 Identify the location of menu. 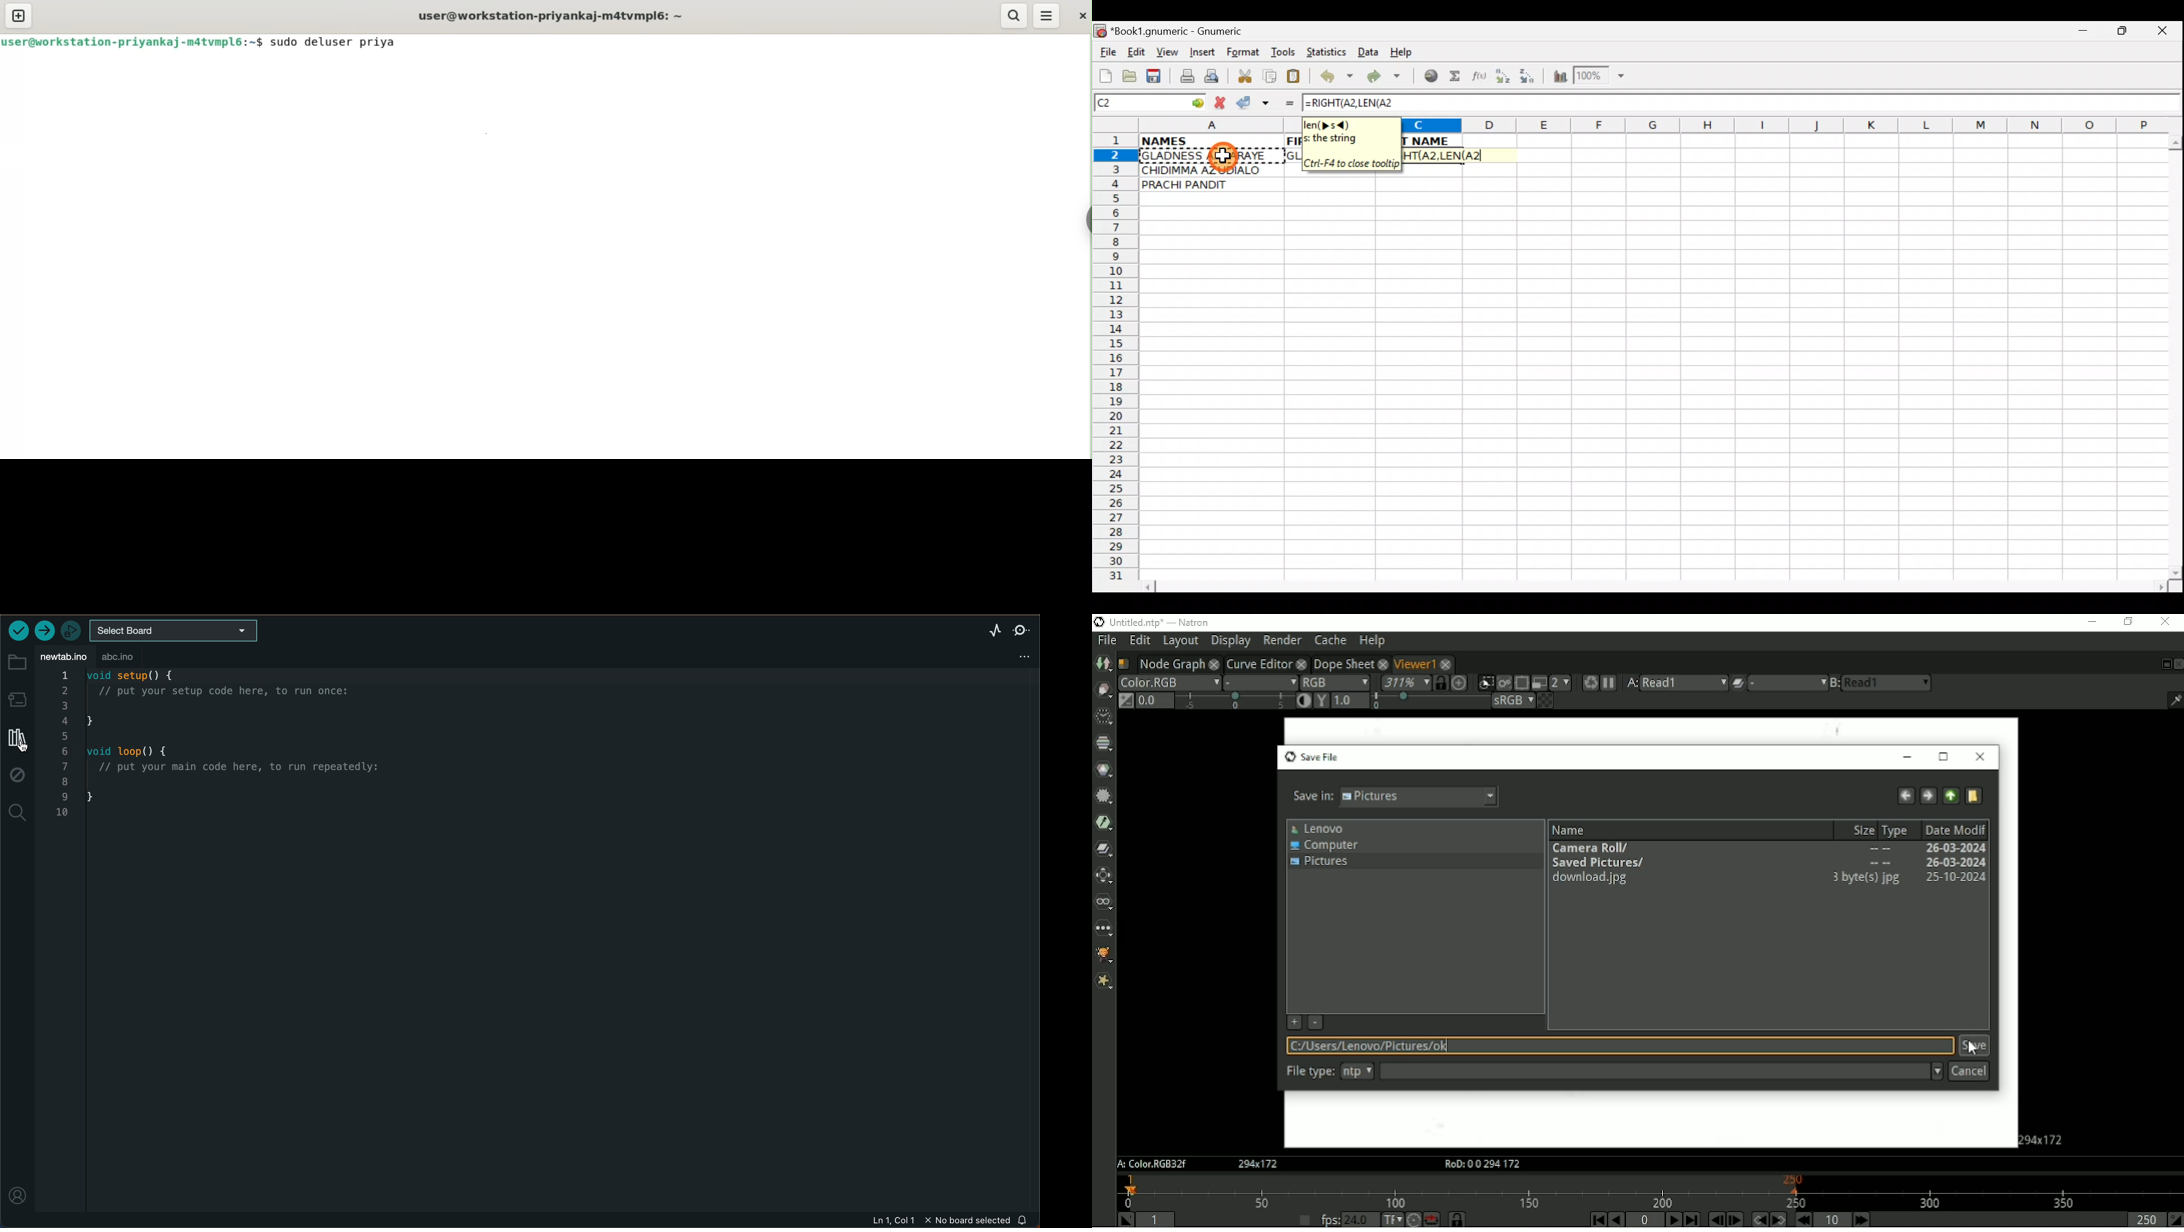
(1787, 683).